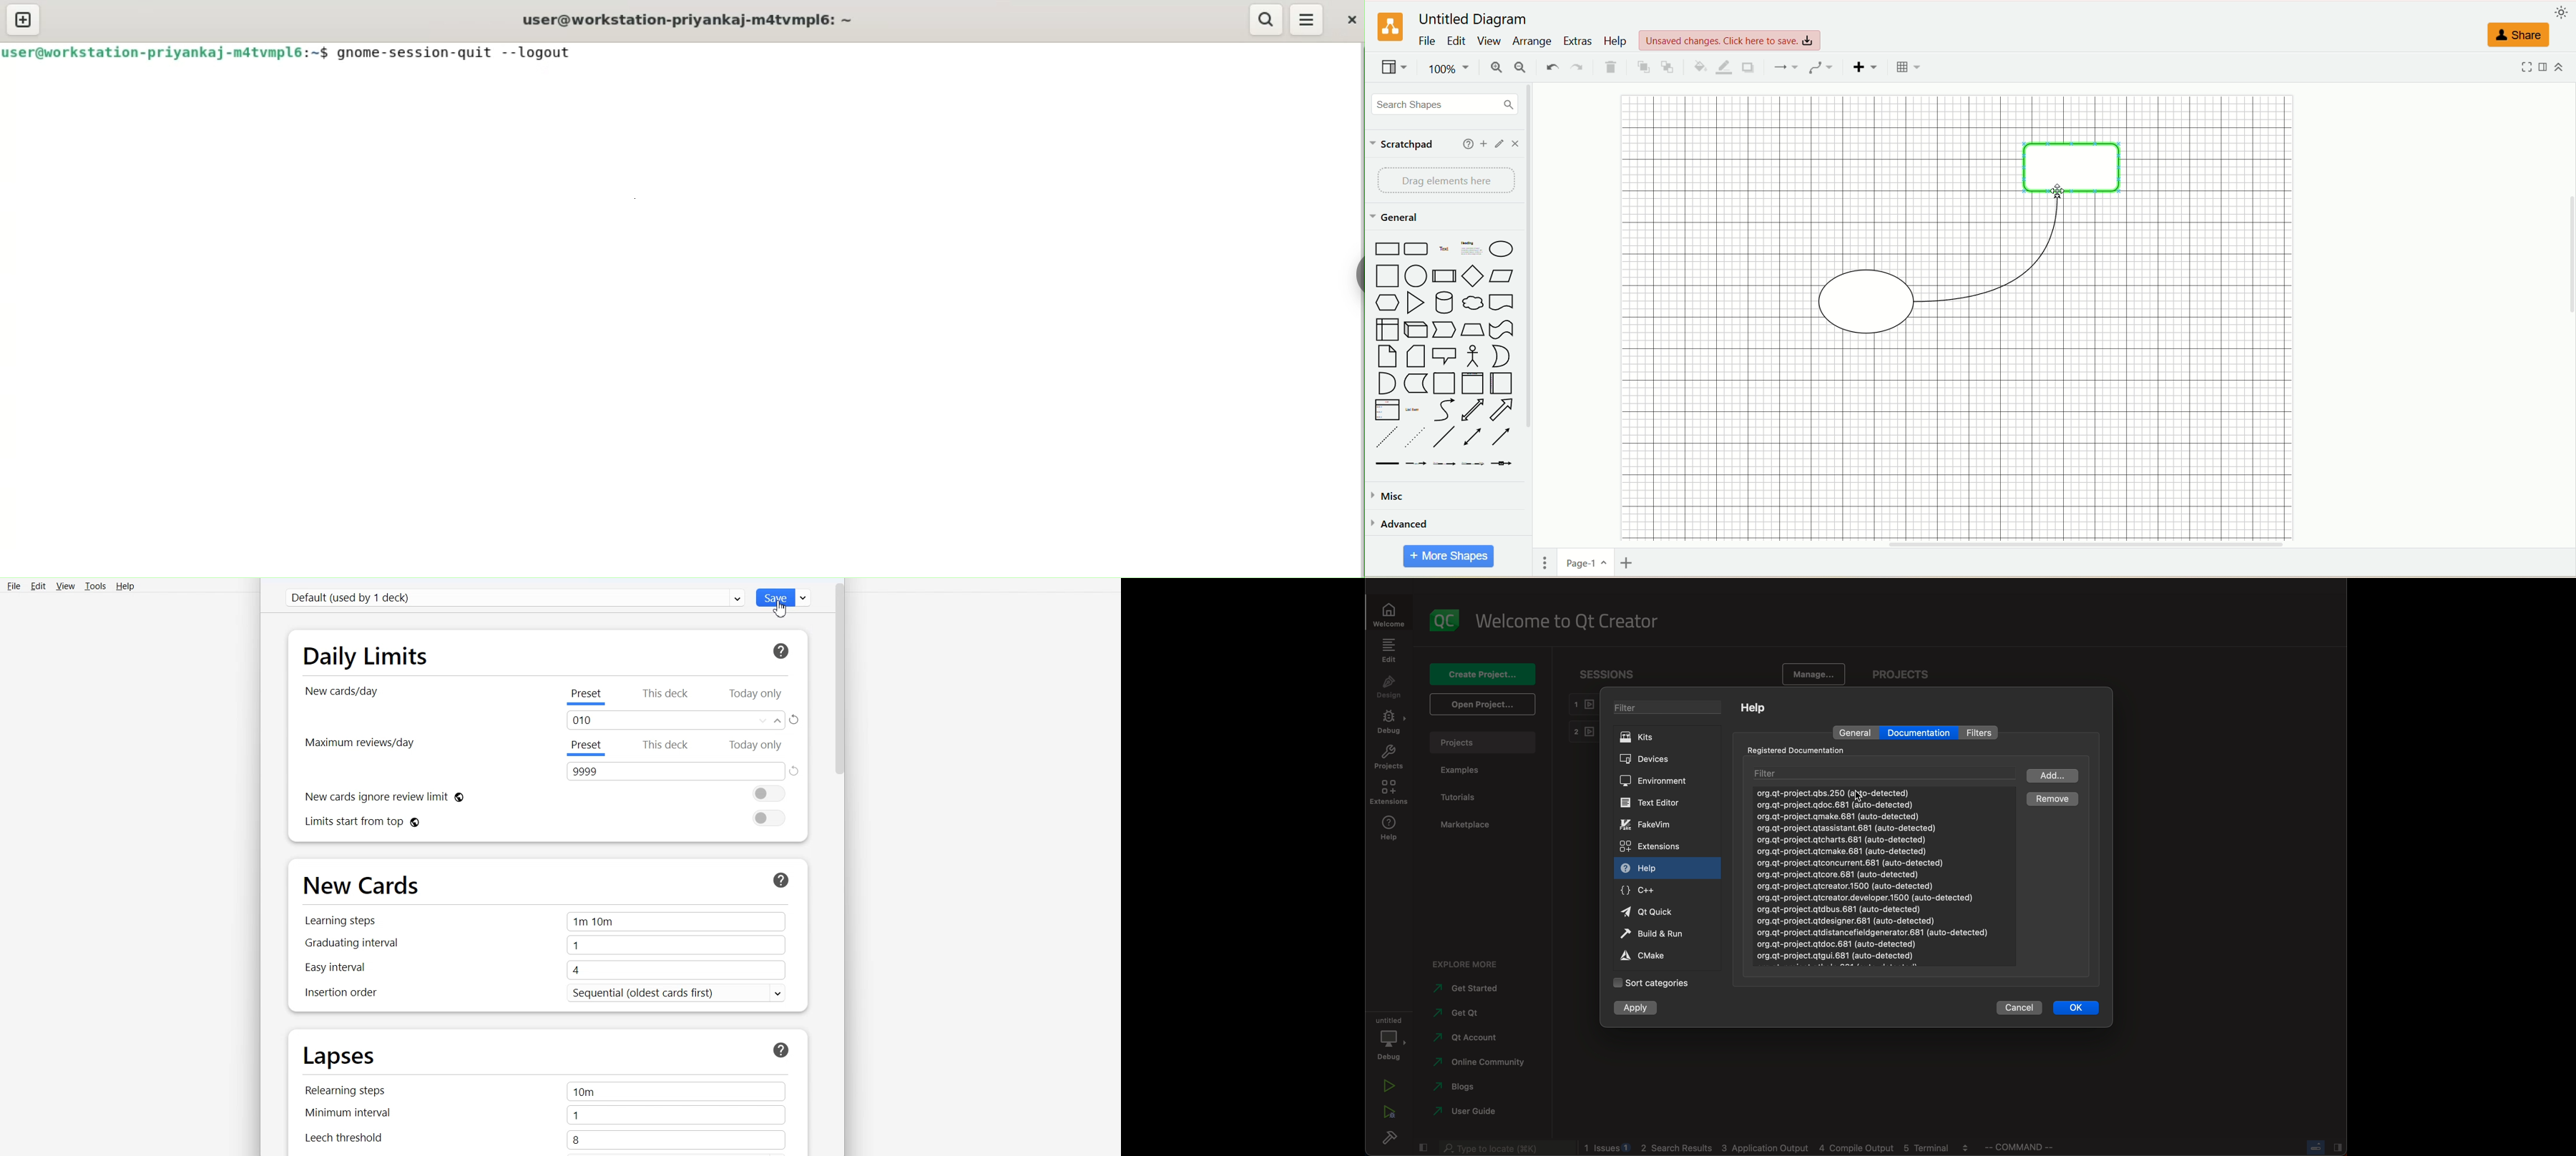 The image size is (2576, 1176). What do you see at coordinates (1867, 301) in the screenshot?
I see `shape` at bounding box center [1867, 301].